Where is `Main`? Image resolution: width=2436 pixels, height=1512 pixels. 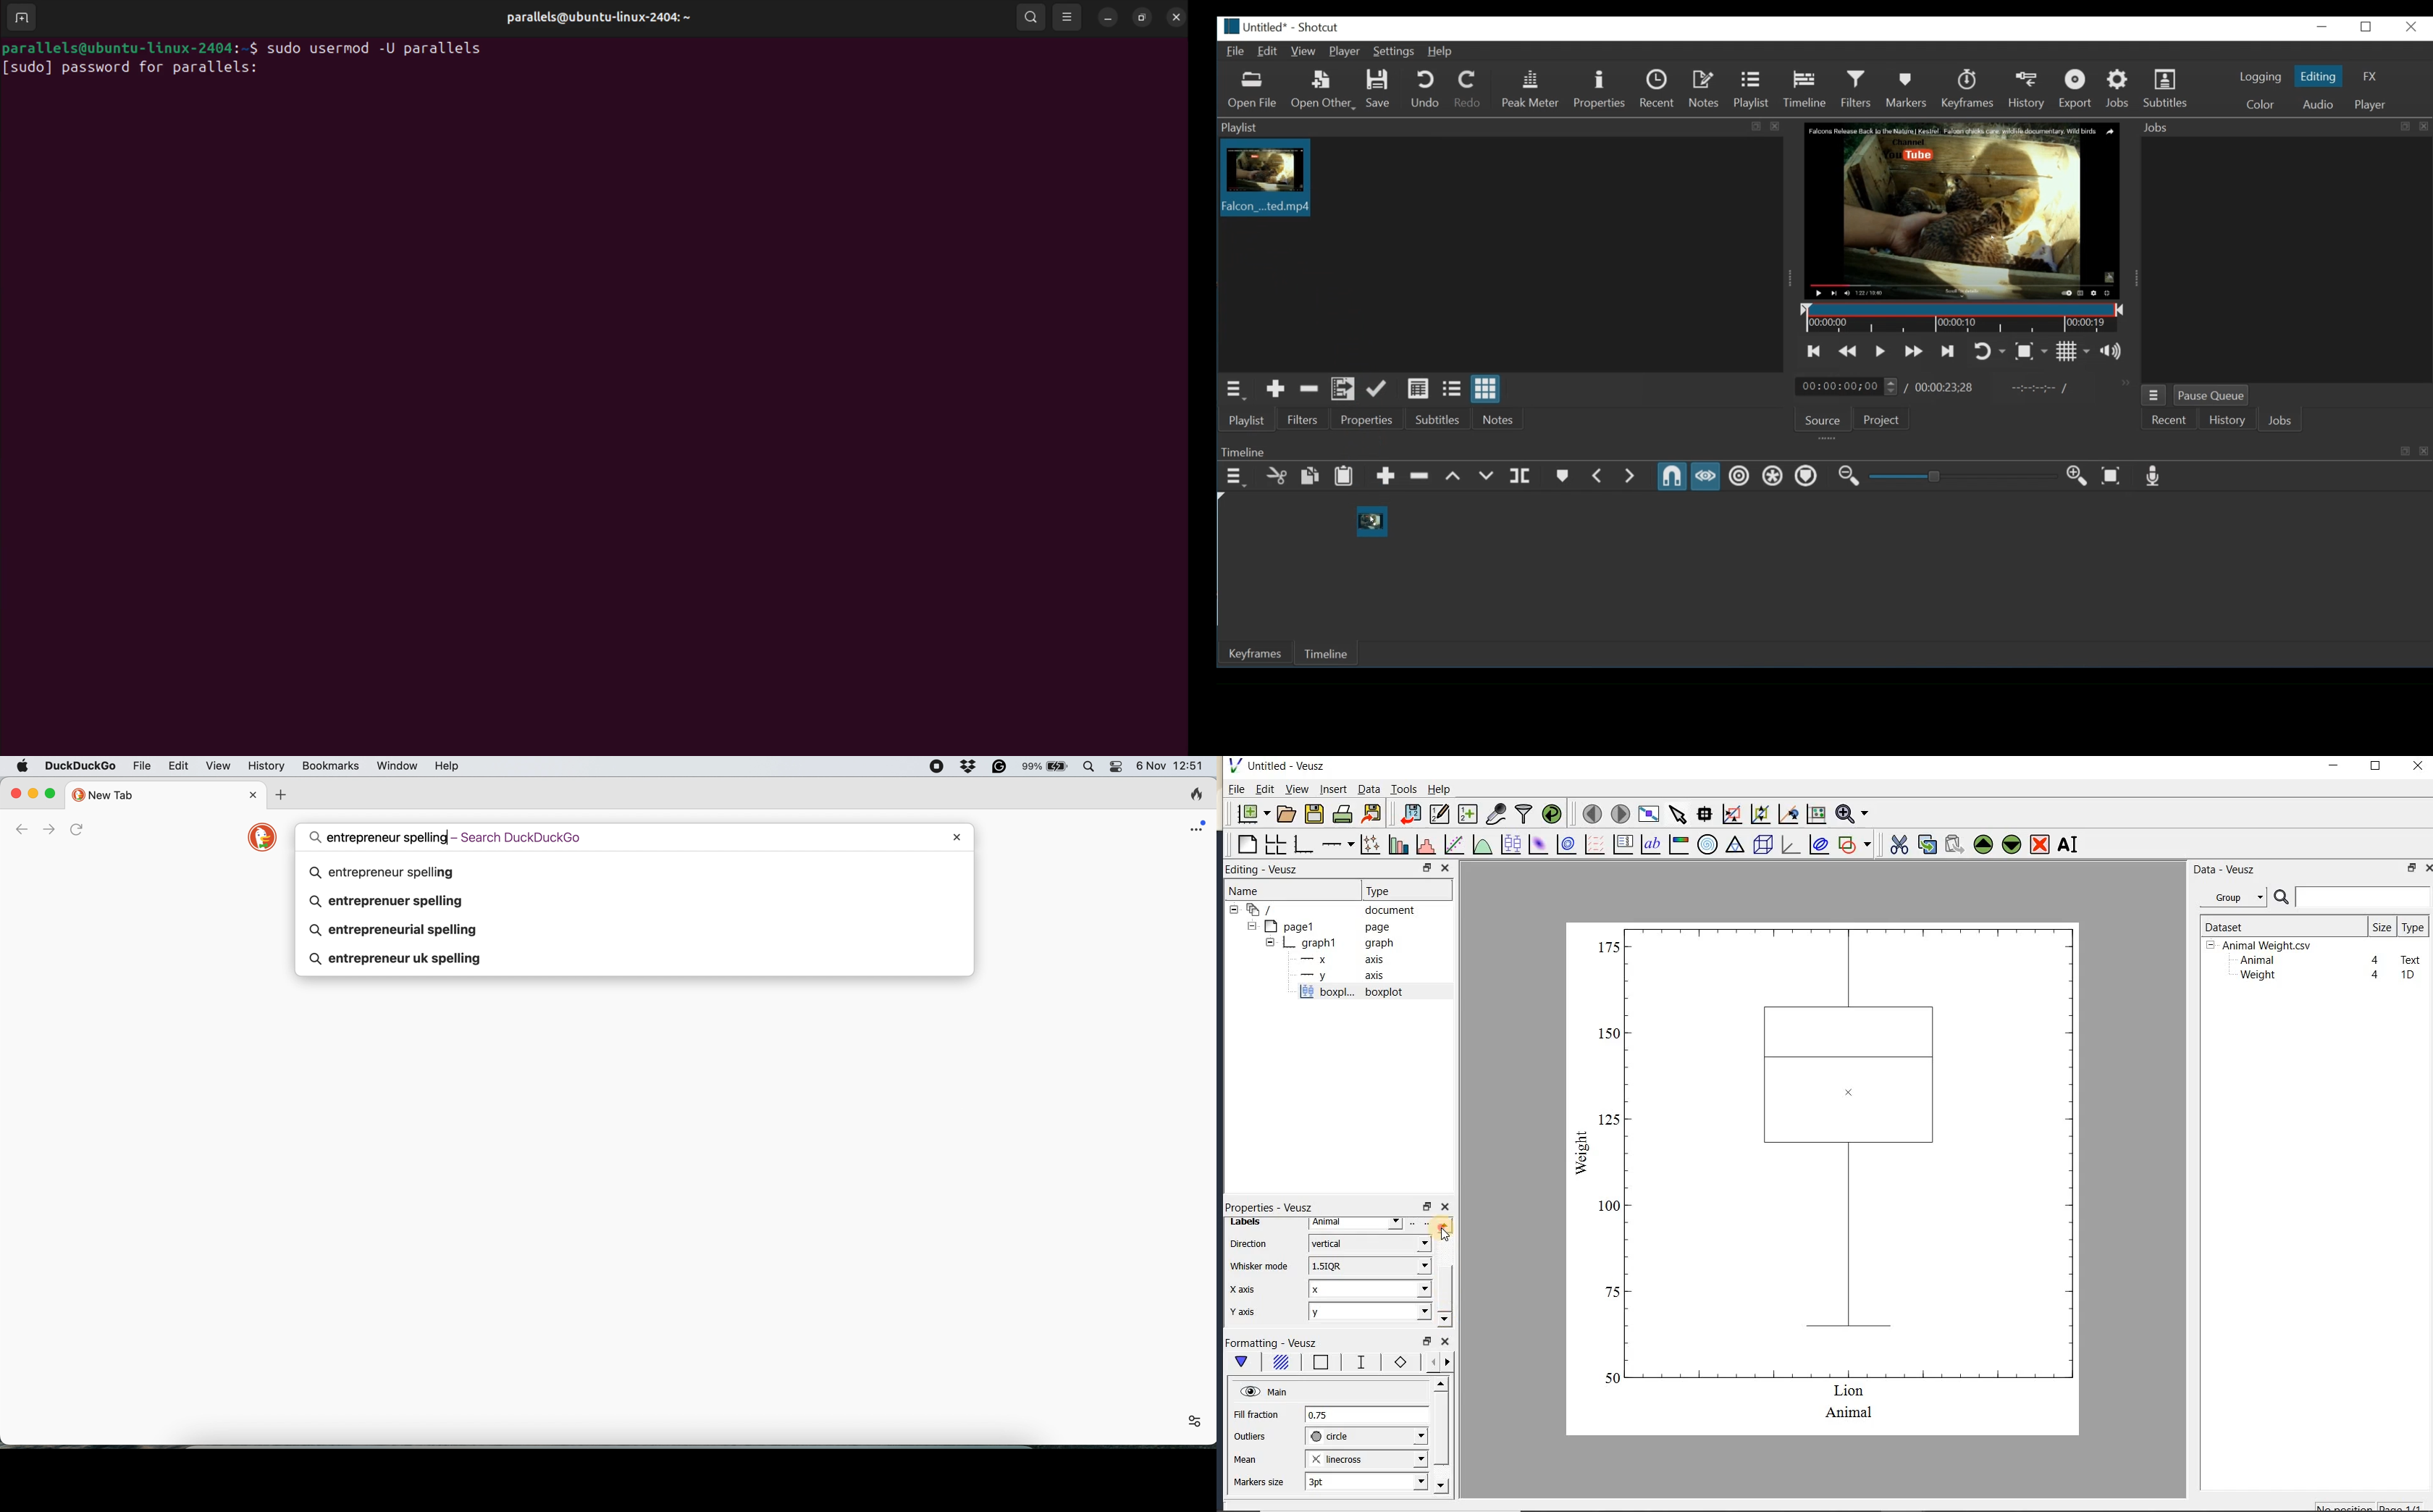
Main is located at coordinates (1264, 1390).